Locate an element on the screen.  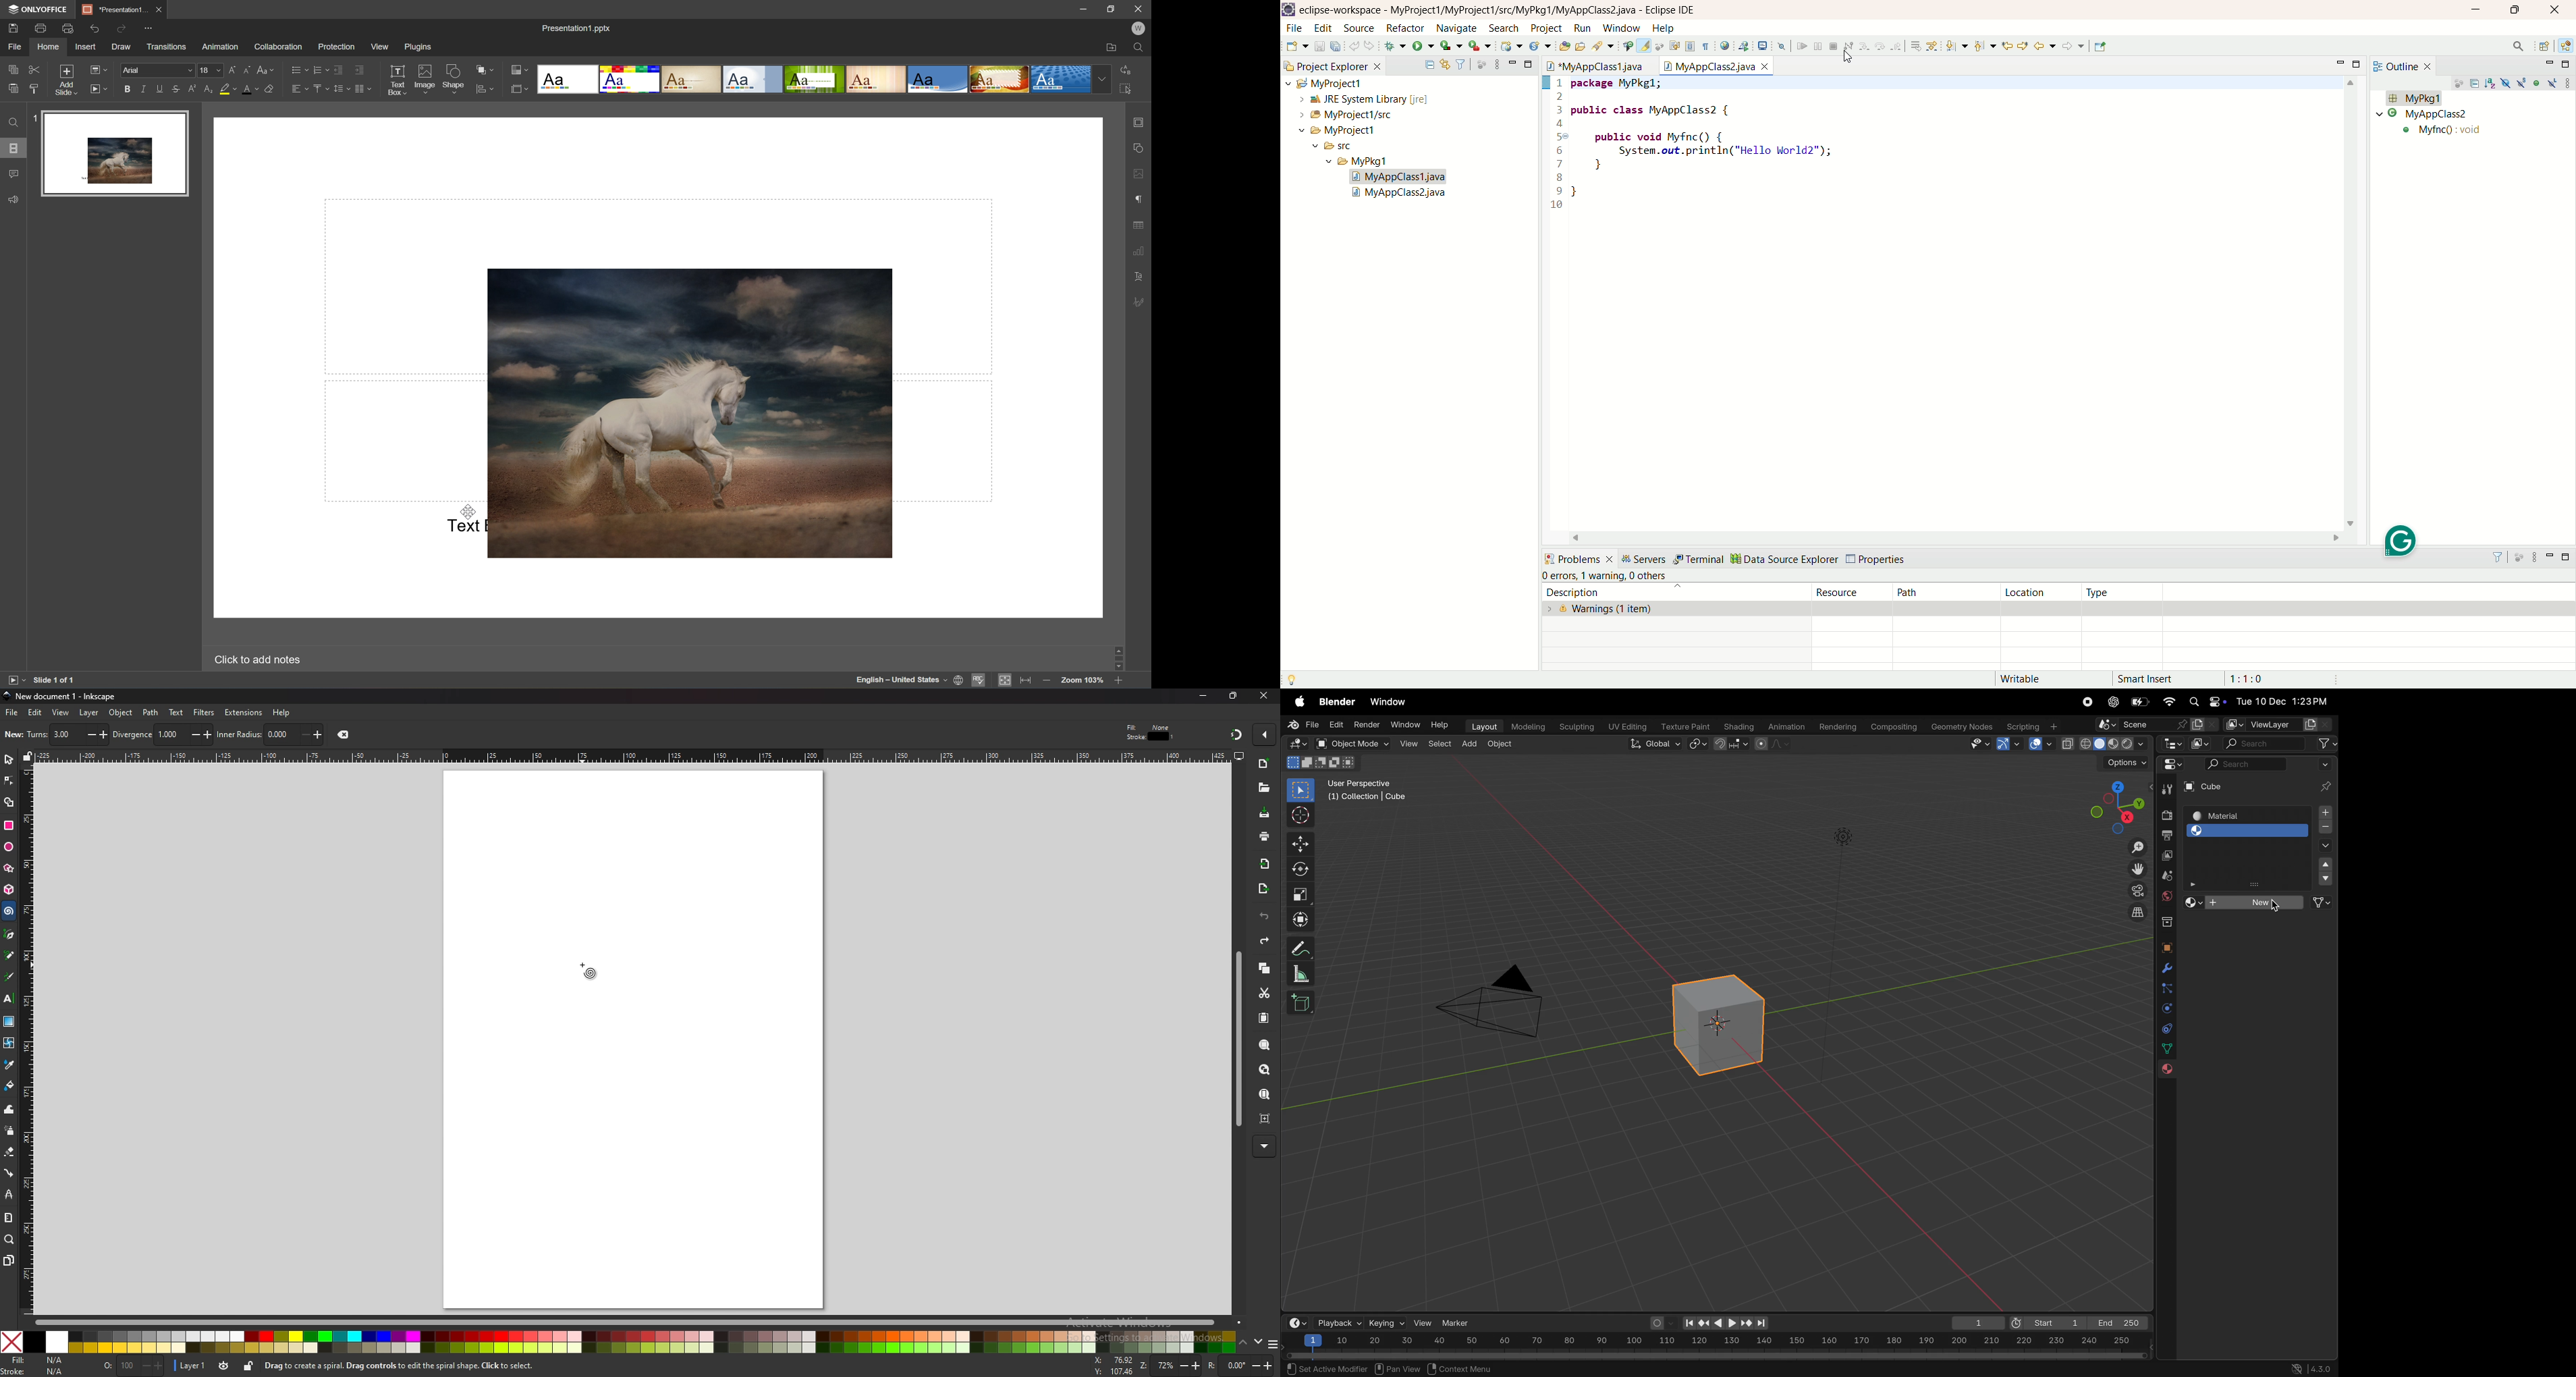
Fit to slide is located at coordinates (1006, 681).